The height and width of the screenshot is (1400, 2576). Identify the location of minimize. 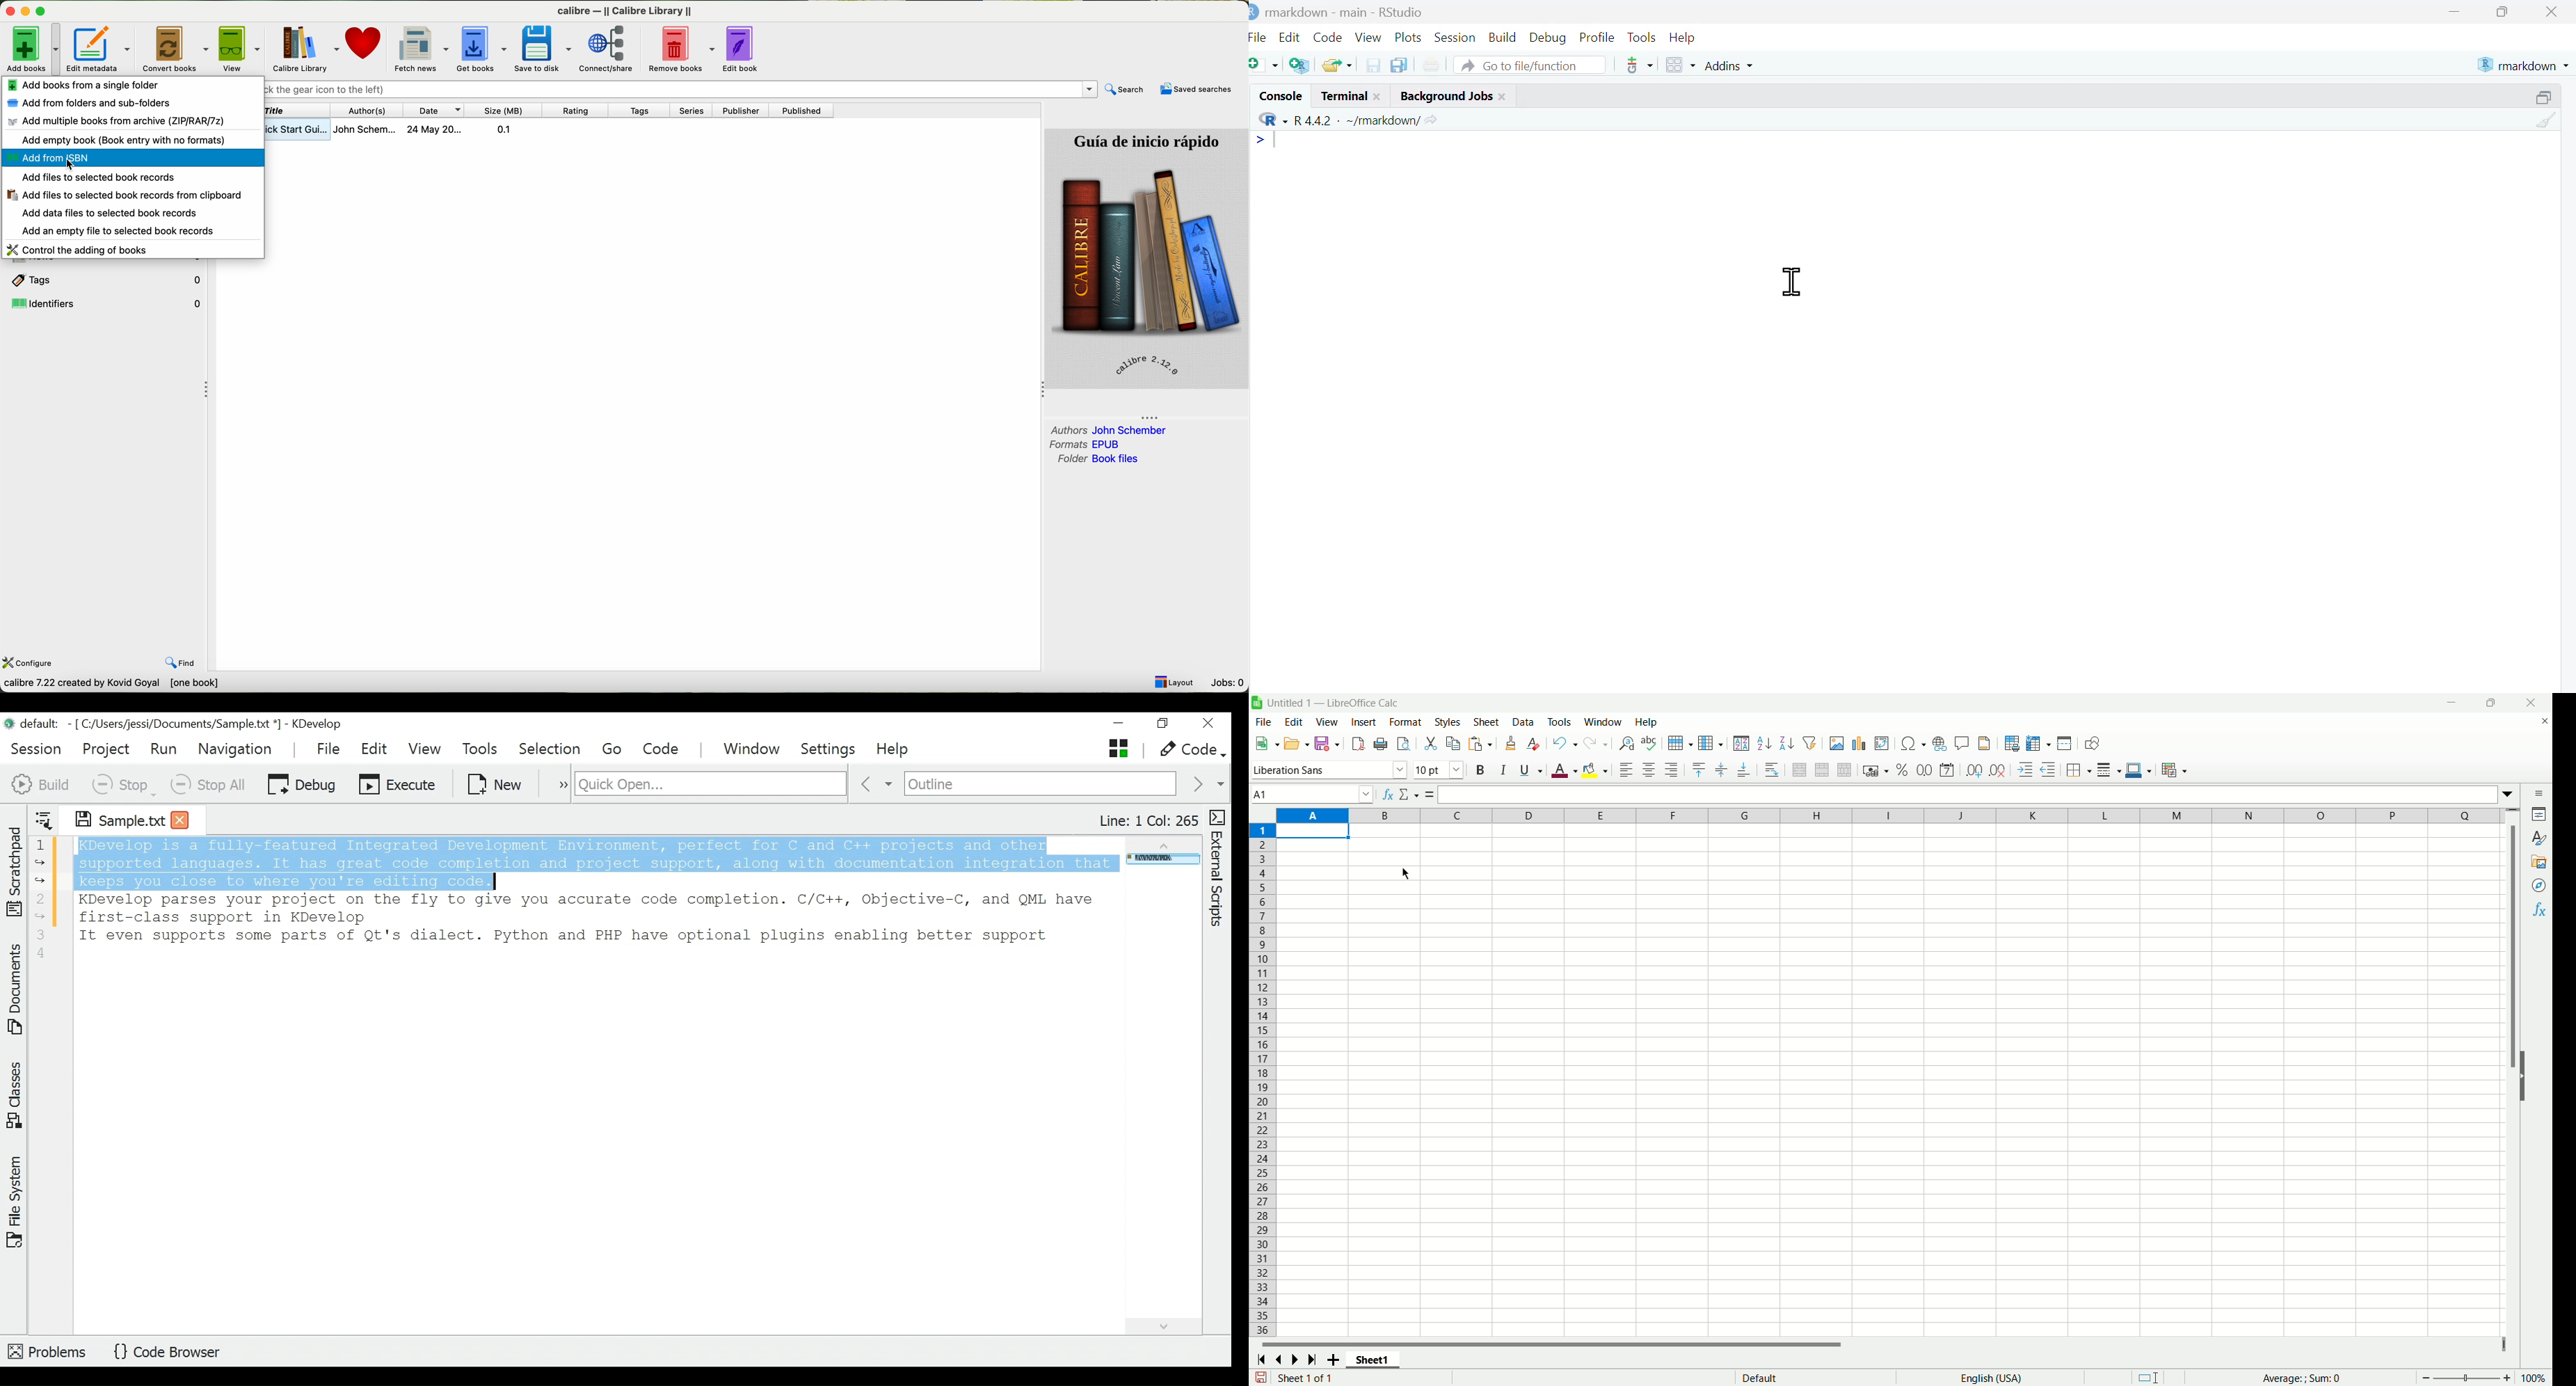
(1121, 724).